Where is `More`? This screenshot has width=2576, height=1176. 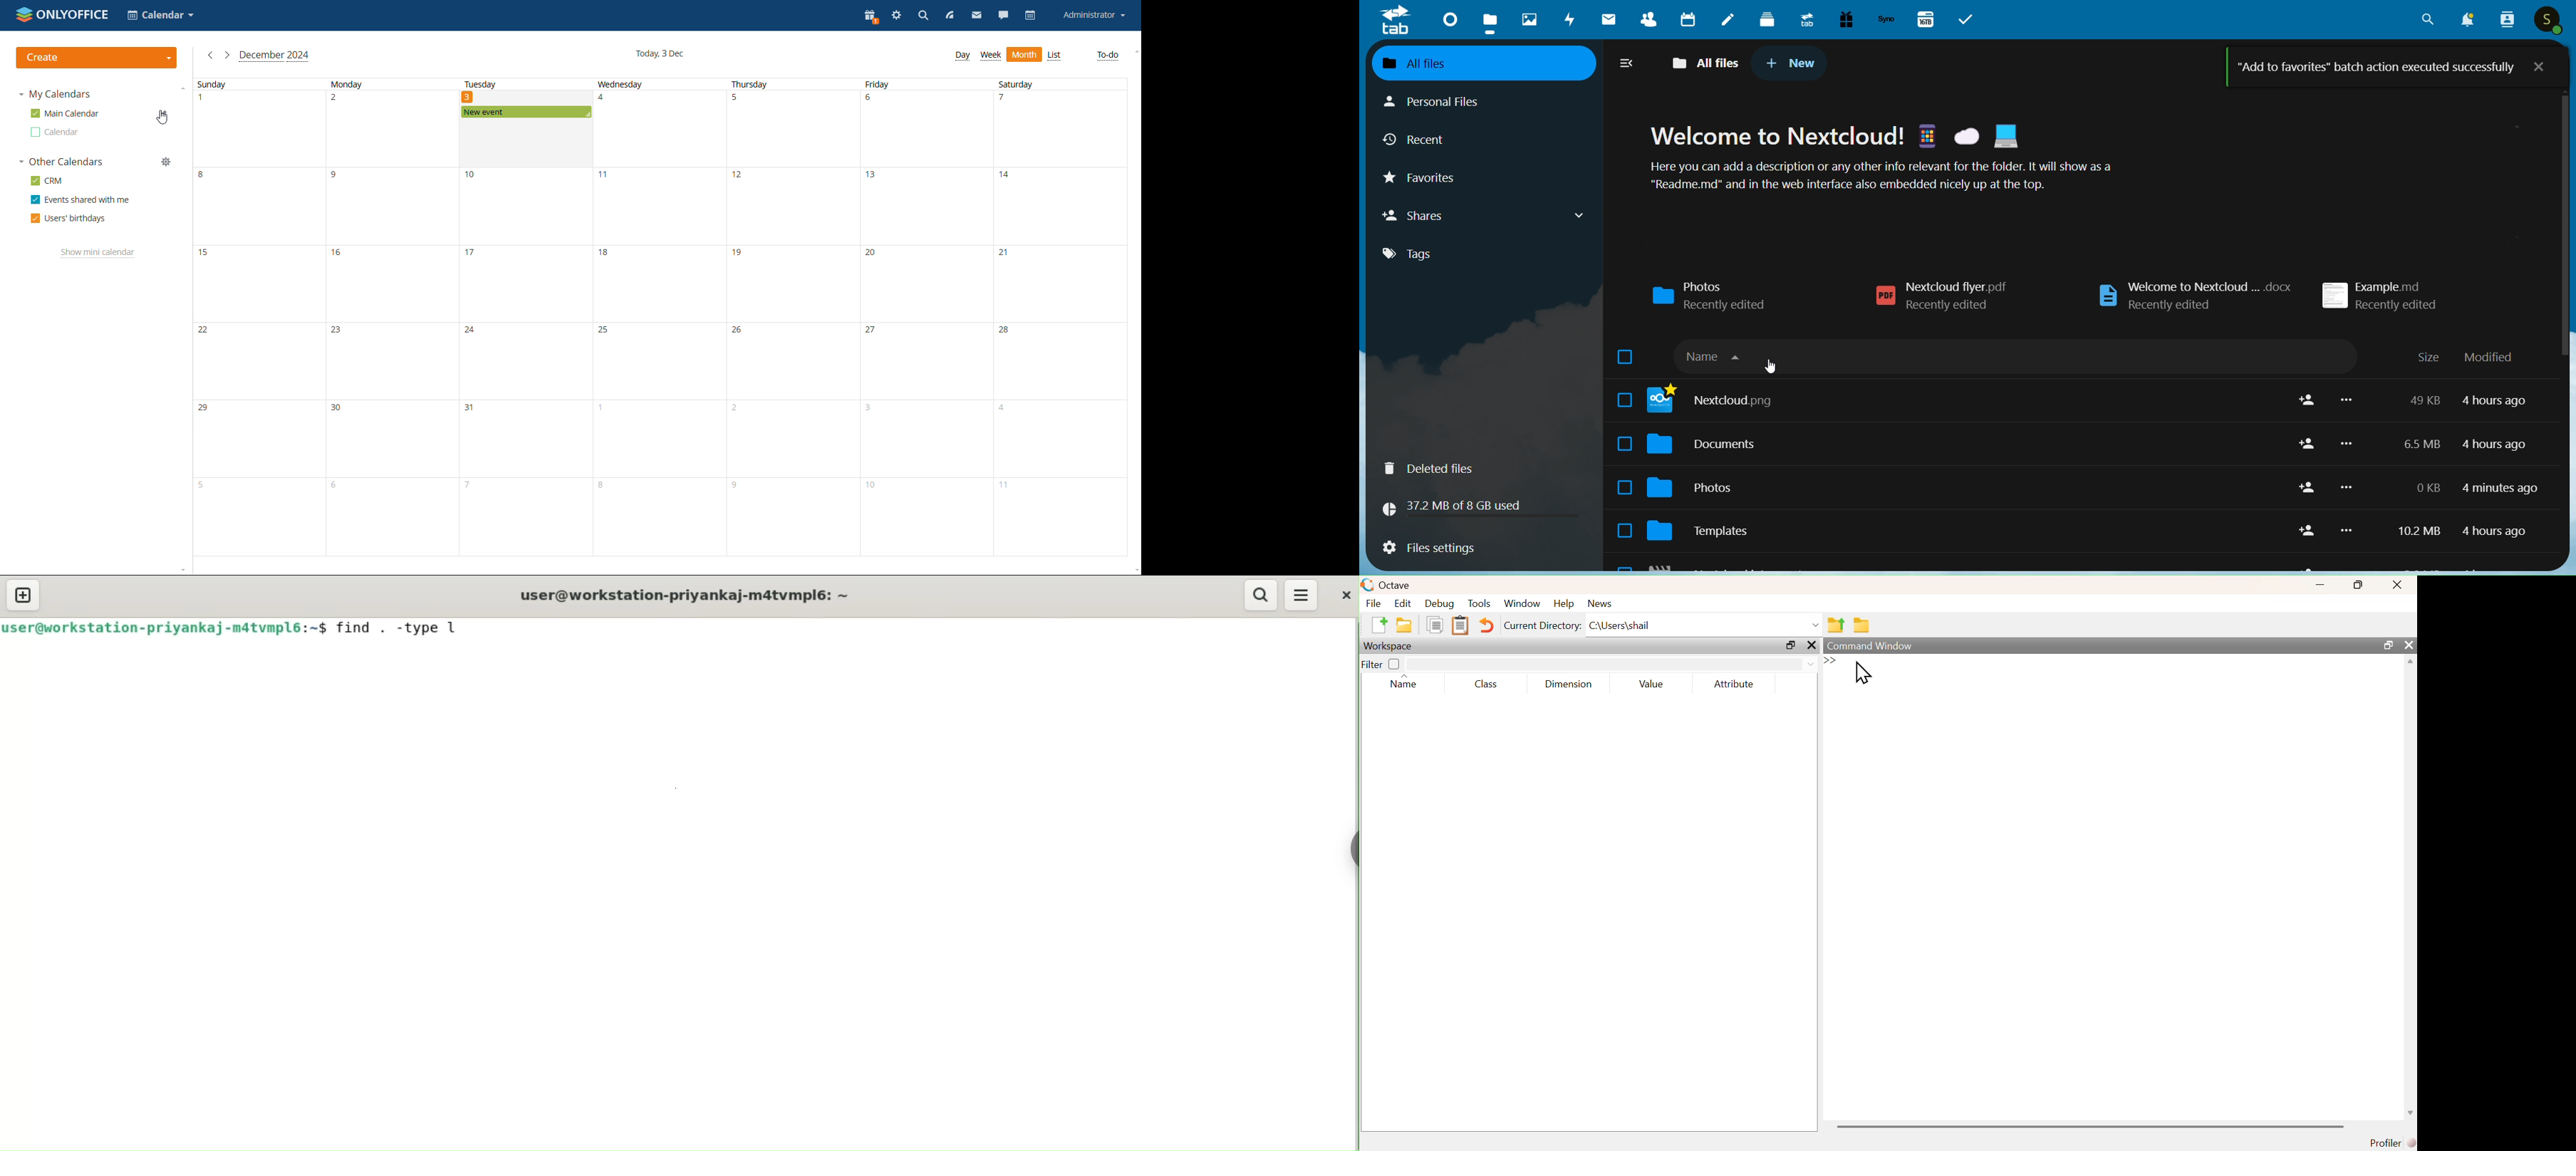
More is located at coordinates (2346, 487).